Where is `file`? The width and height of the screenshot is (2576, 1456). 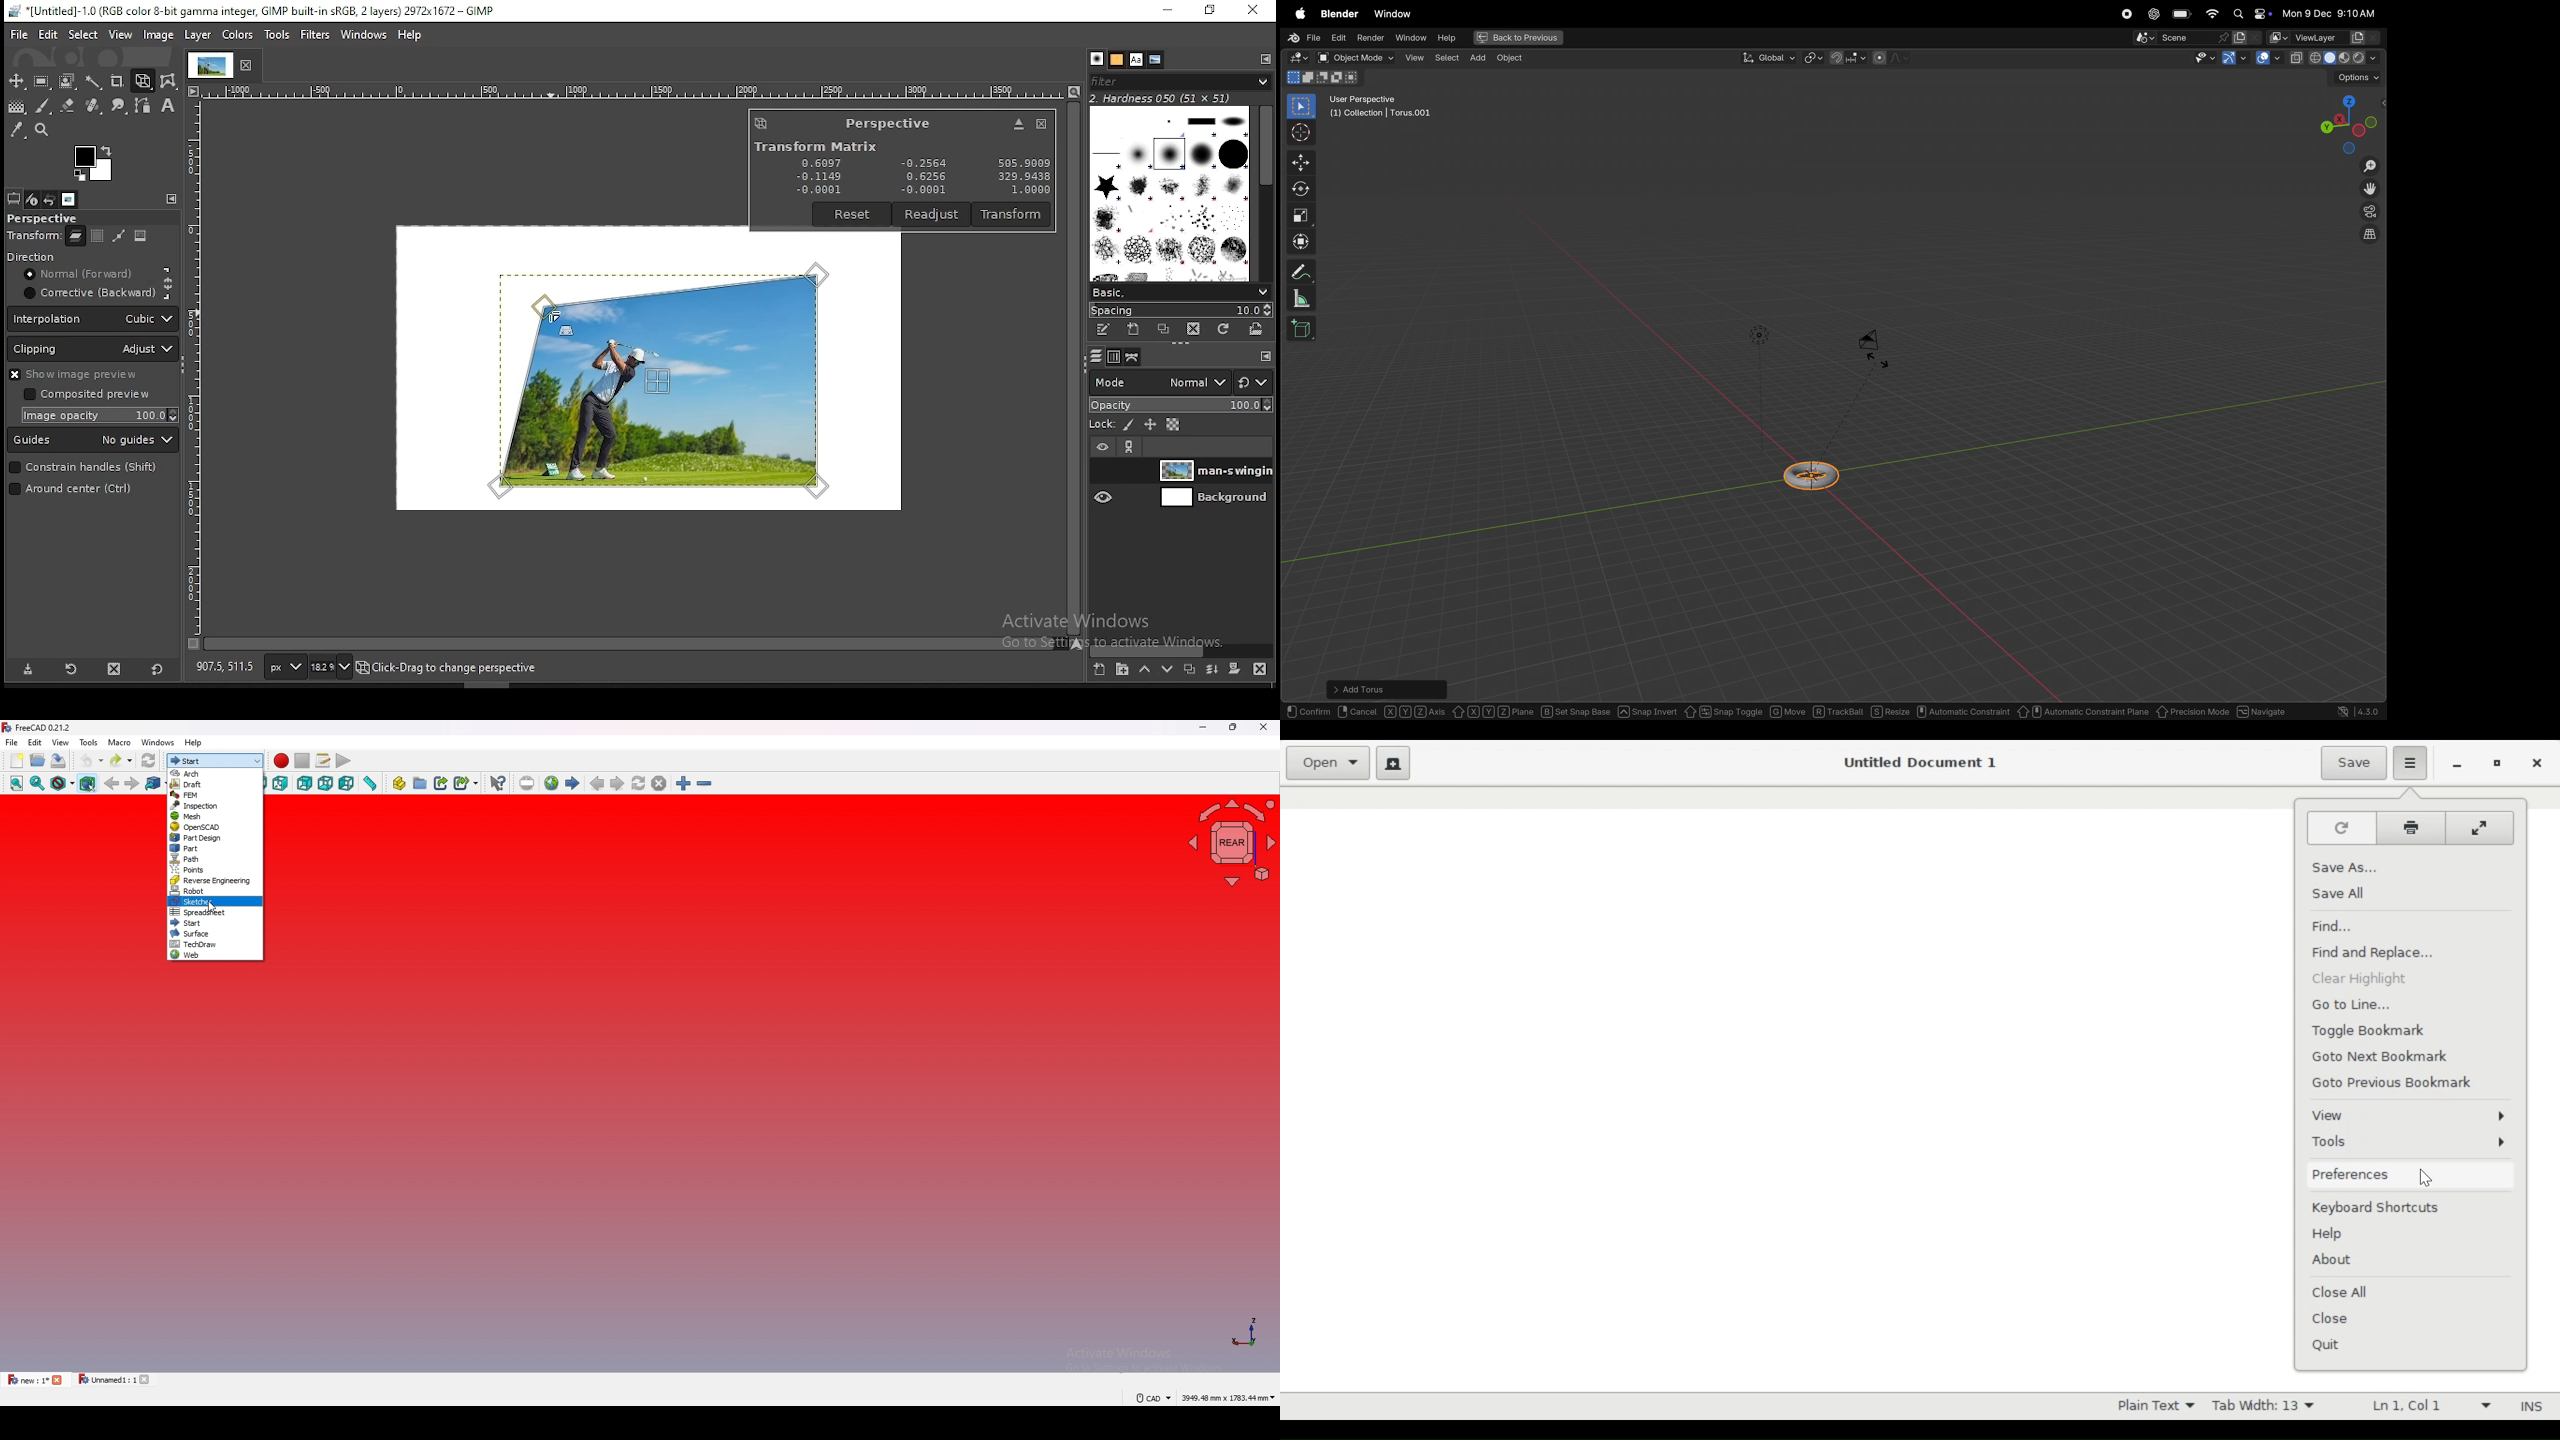
file is located at coordinates (12, 742).